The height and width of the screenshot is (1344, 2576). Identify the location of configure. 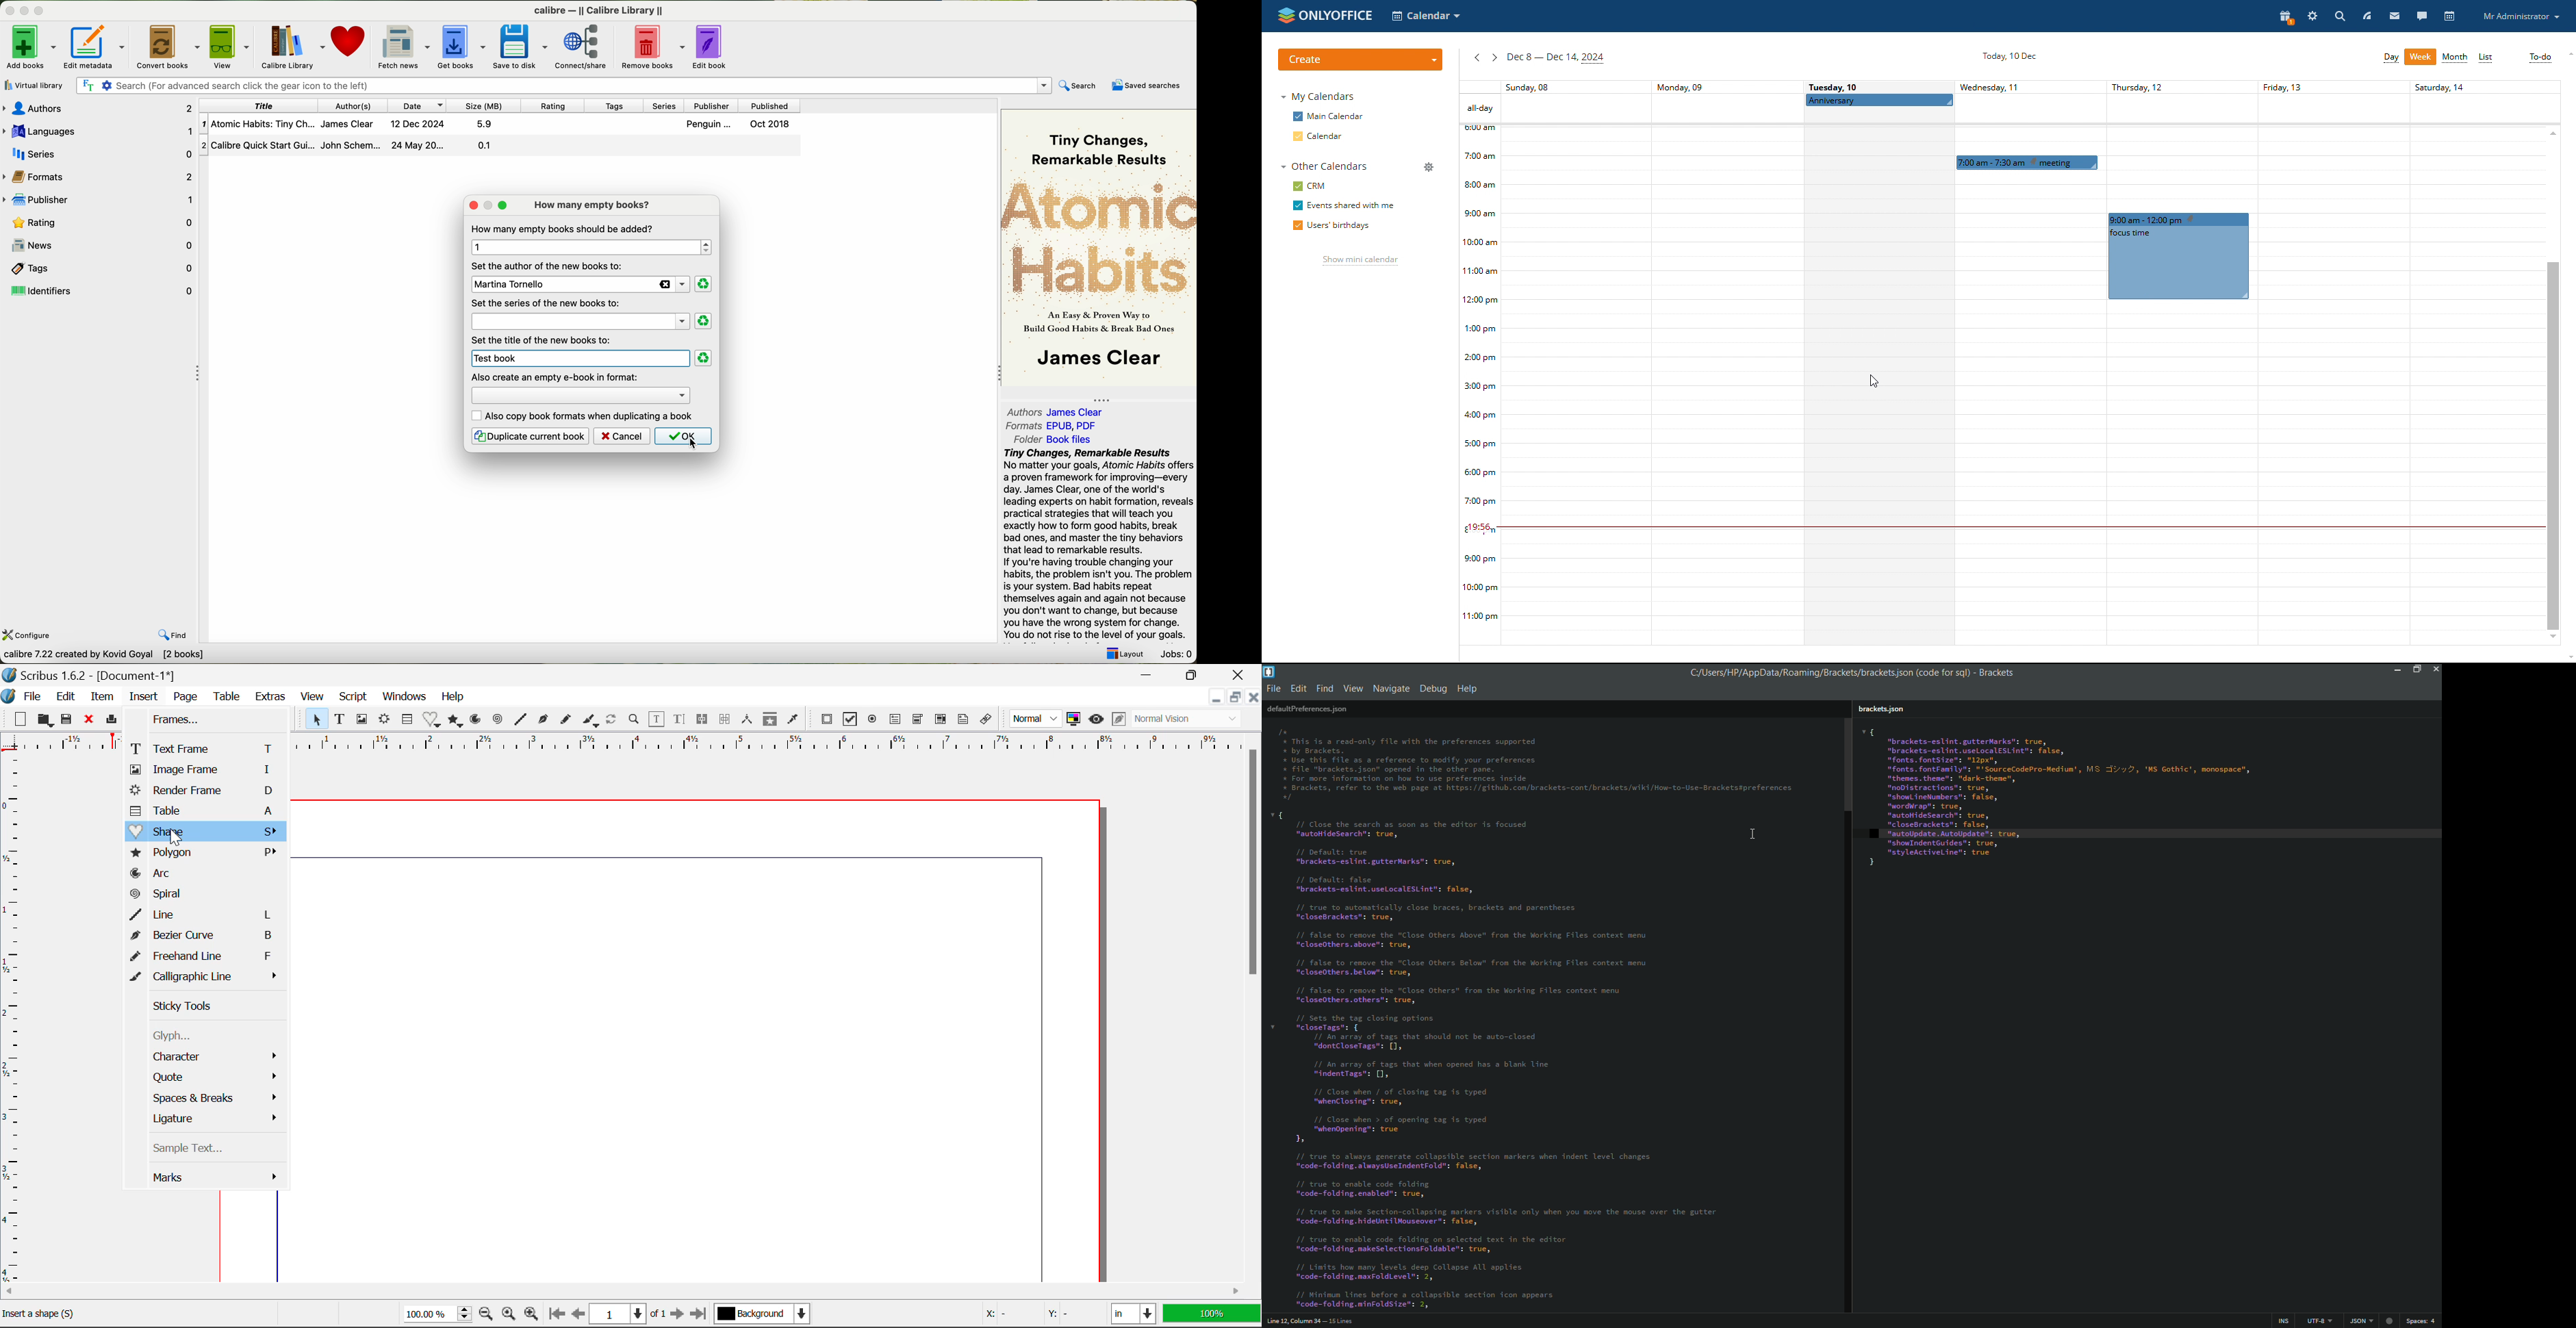
(28, 635).